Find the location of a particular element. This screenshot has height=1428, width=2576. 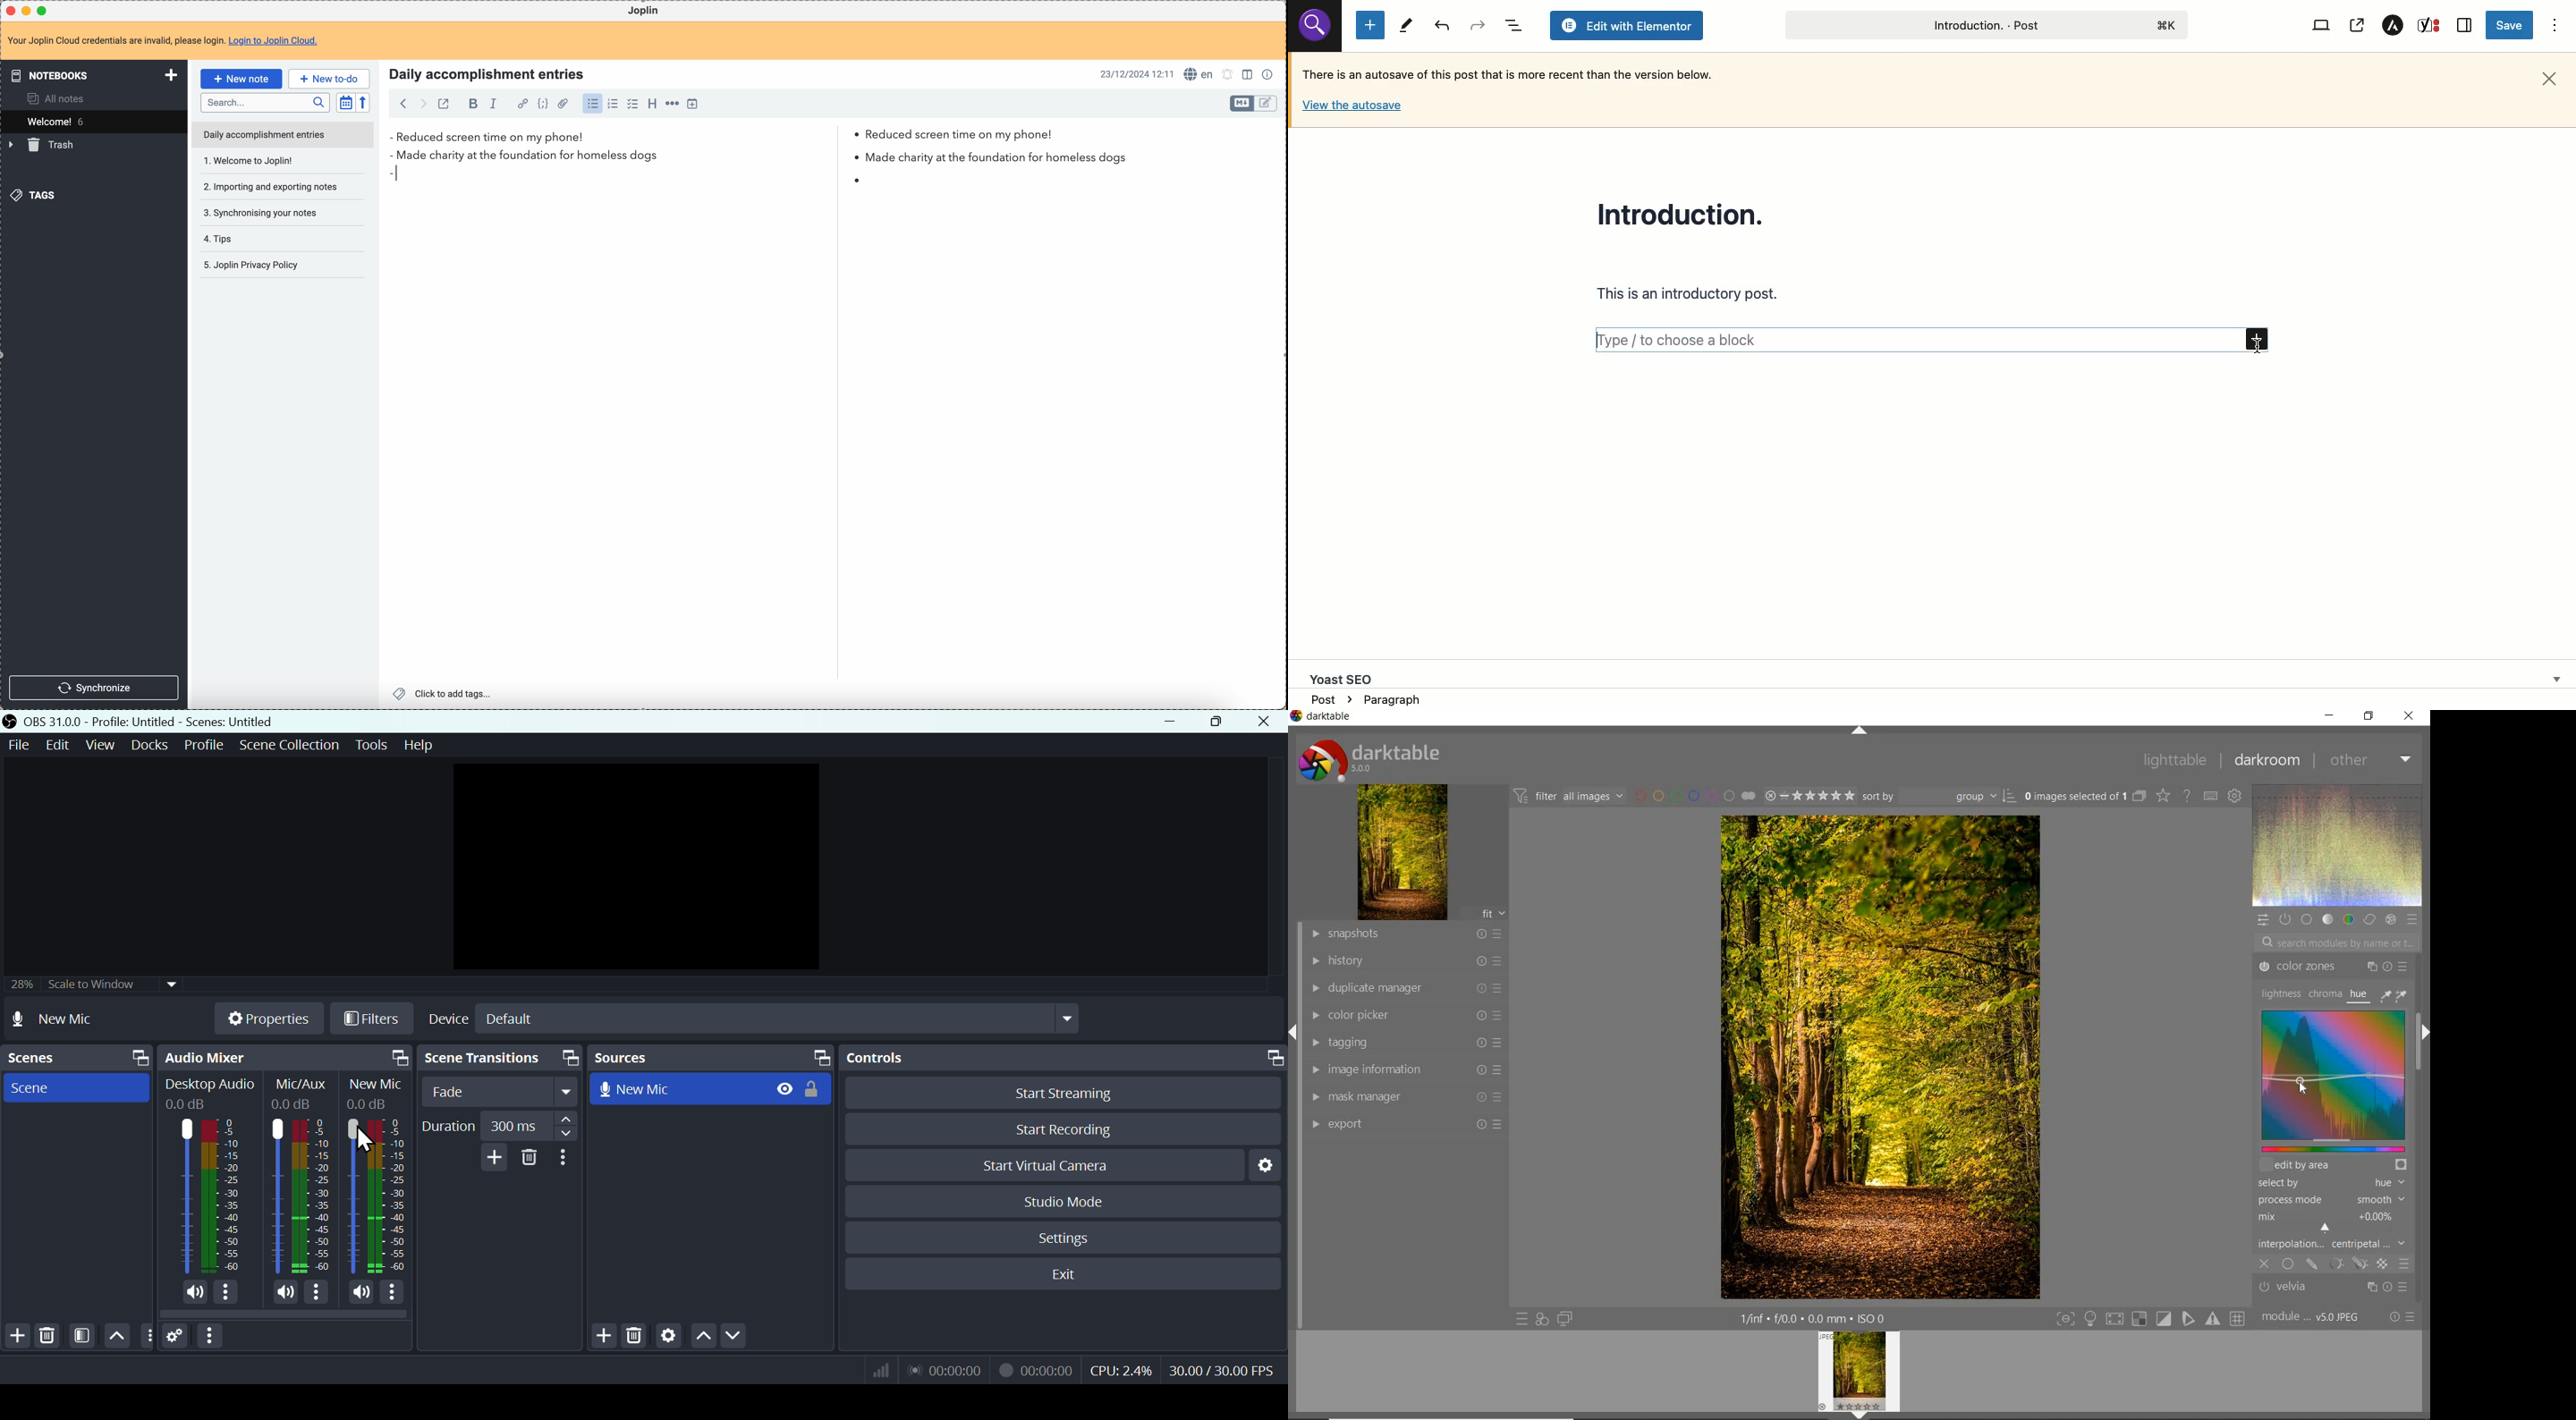

search bar is located at coordinates (265, 101).